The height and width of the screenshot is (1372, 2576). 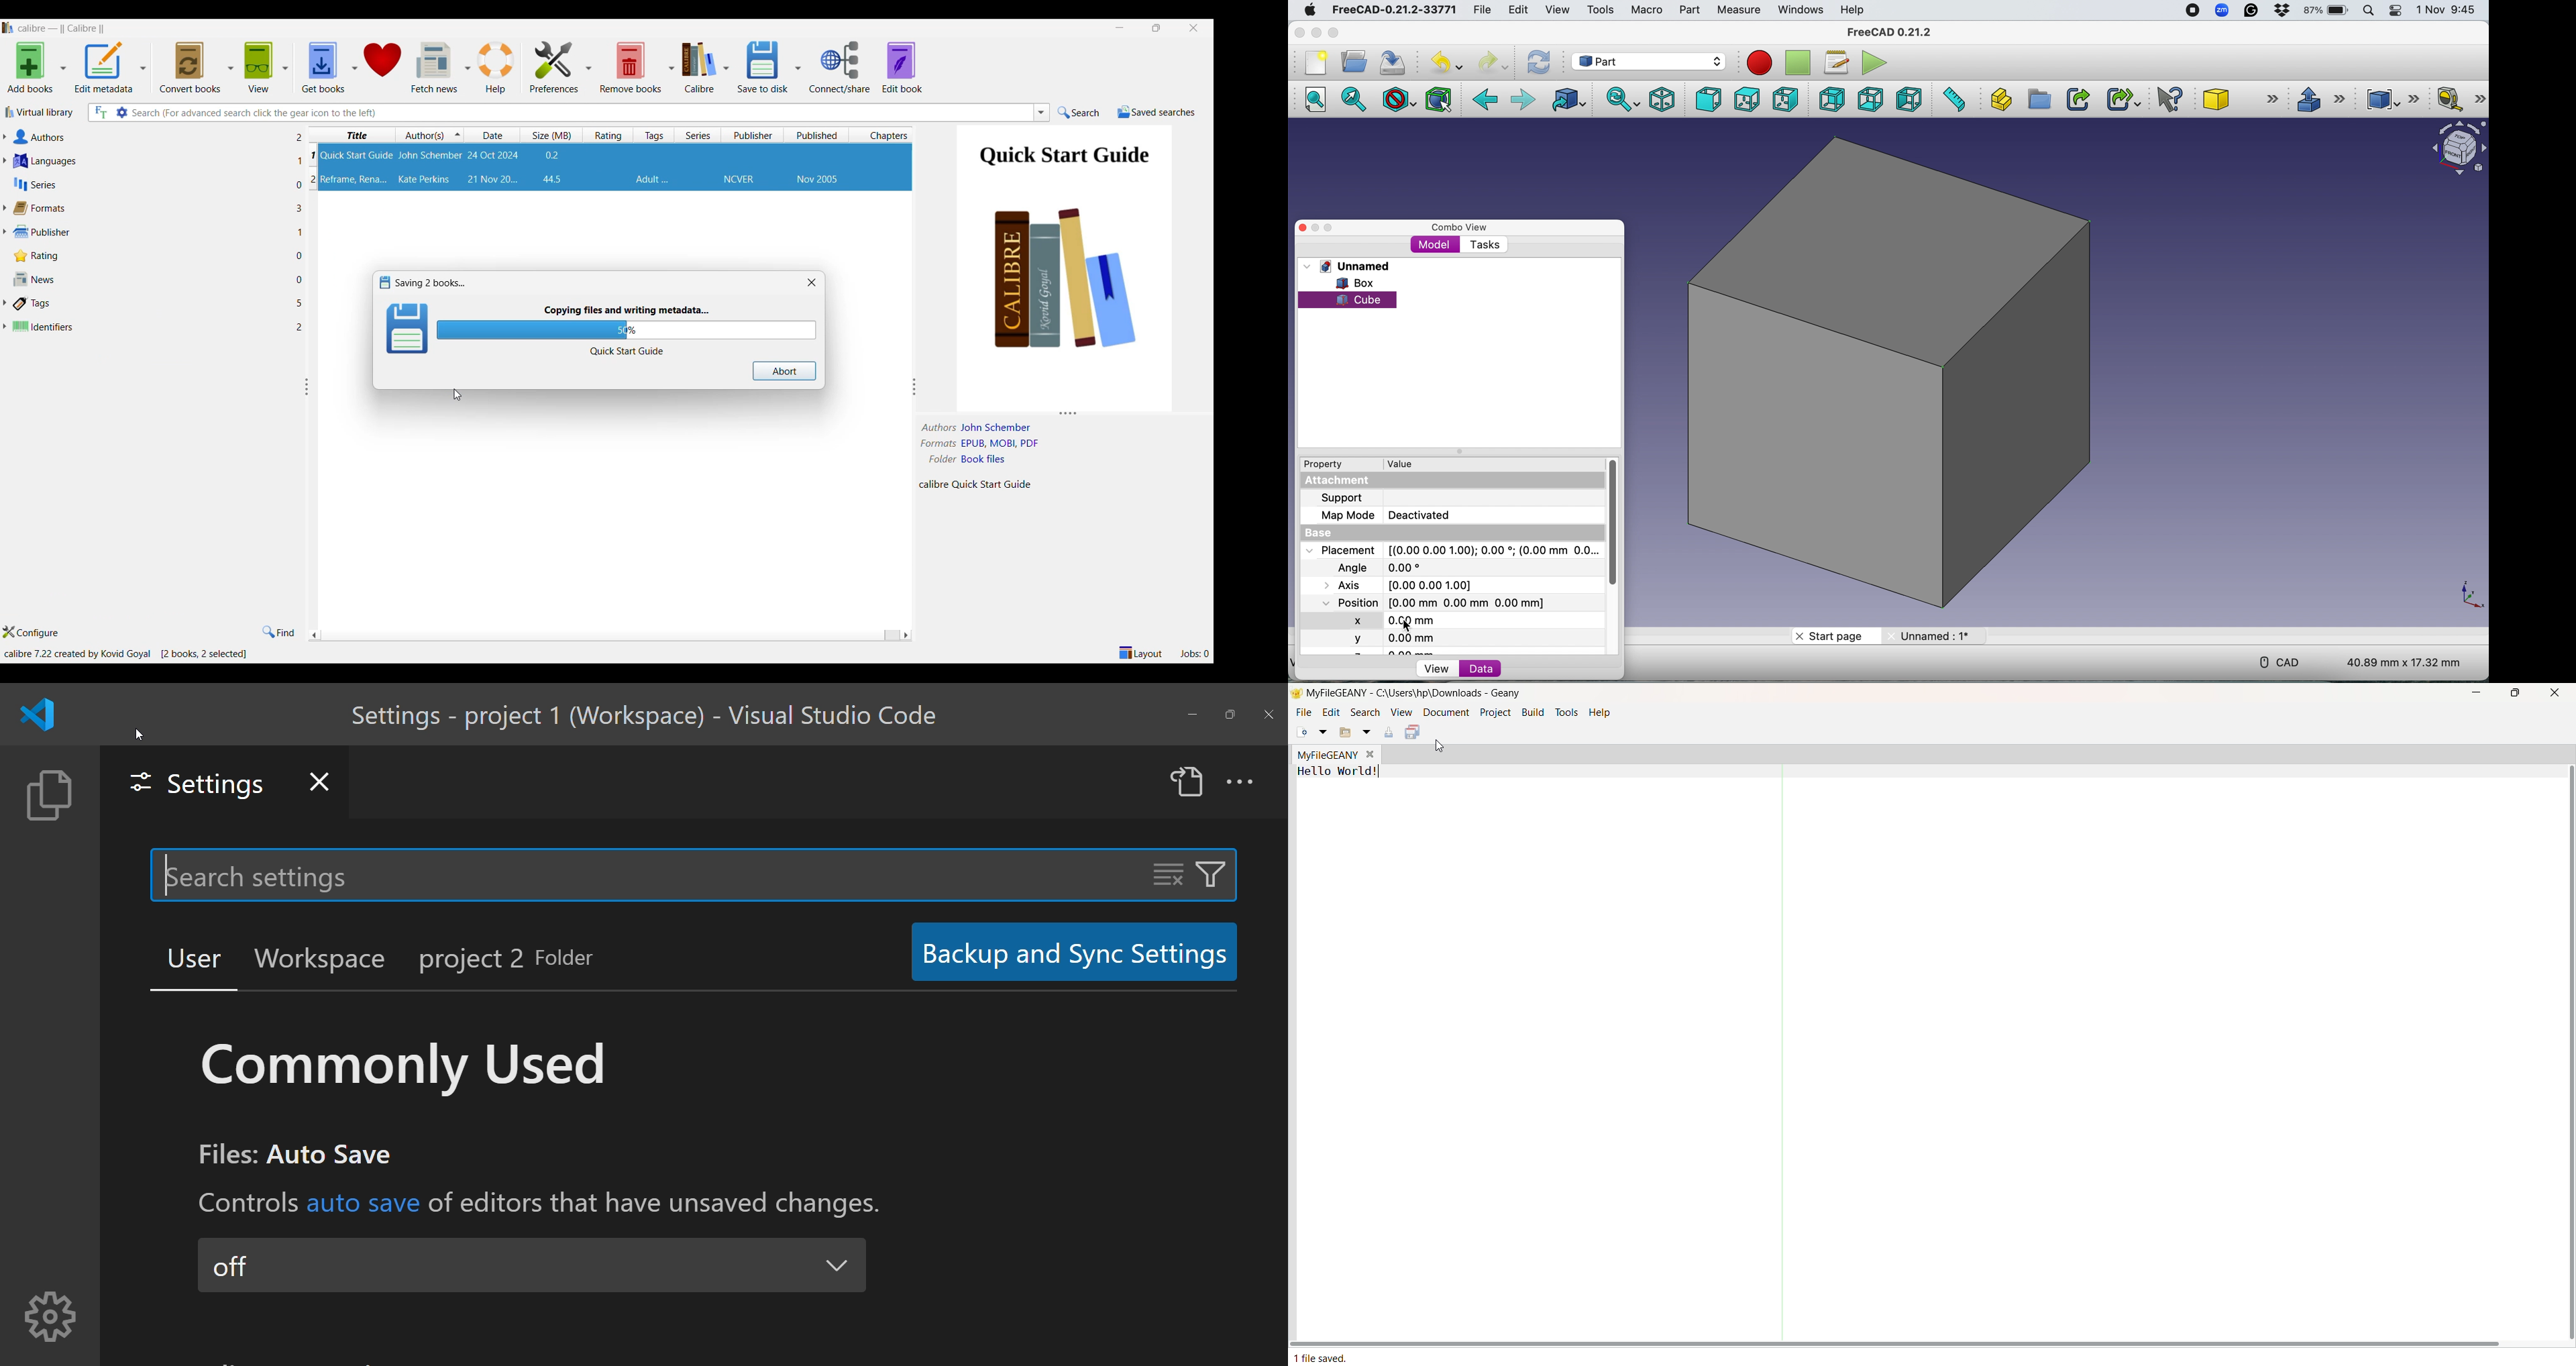 I want to click on x-y plane, so click(x=2471, y=593).